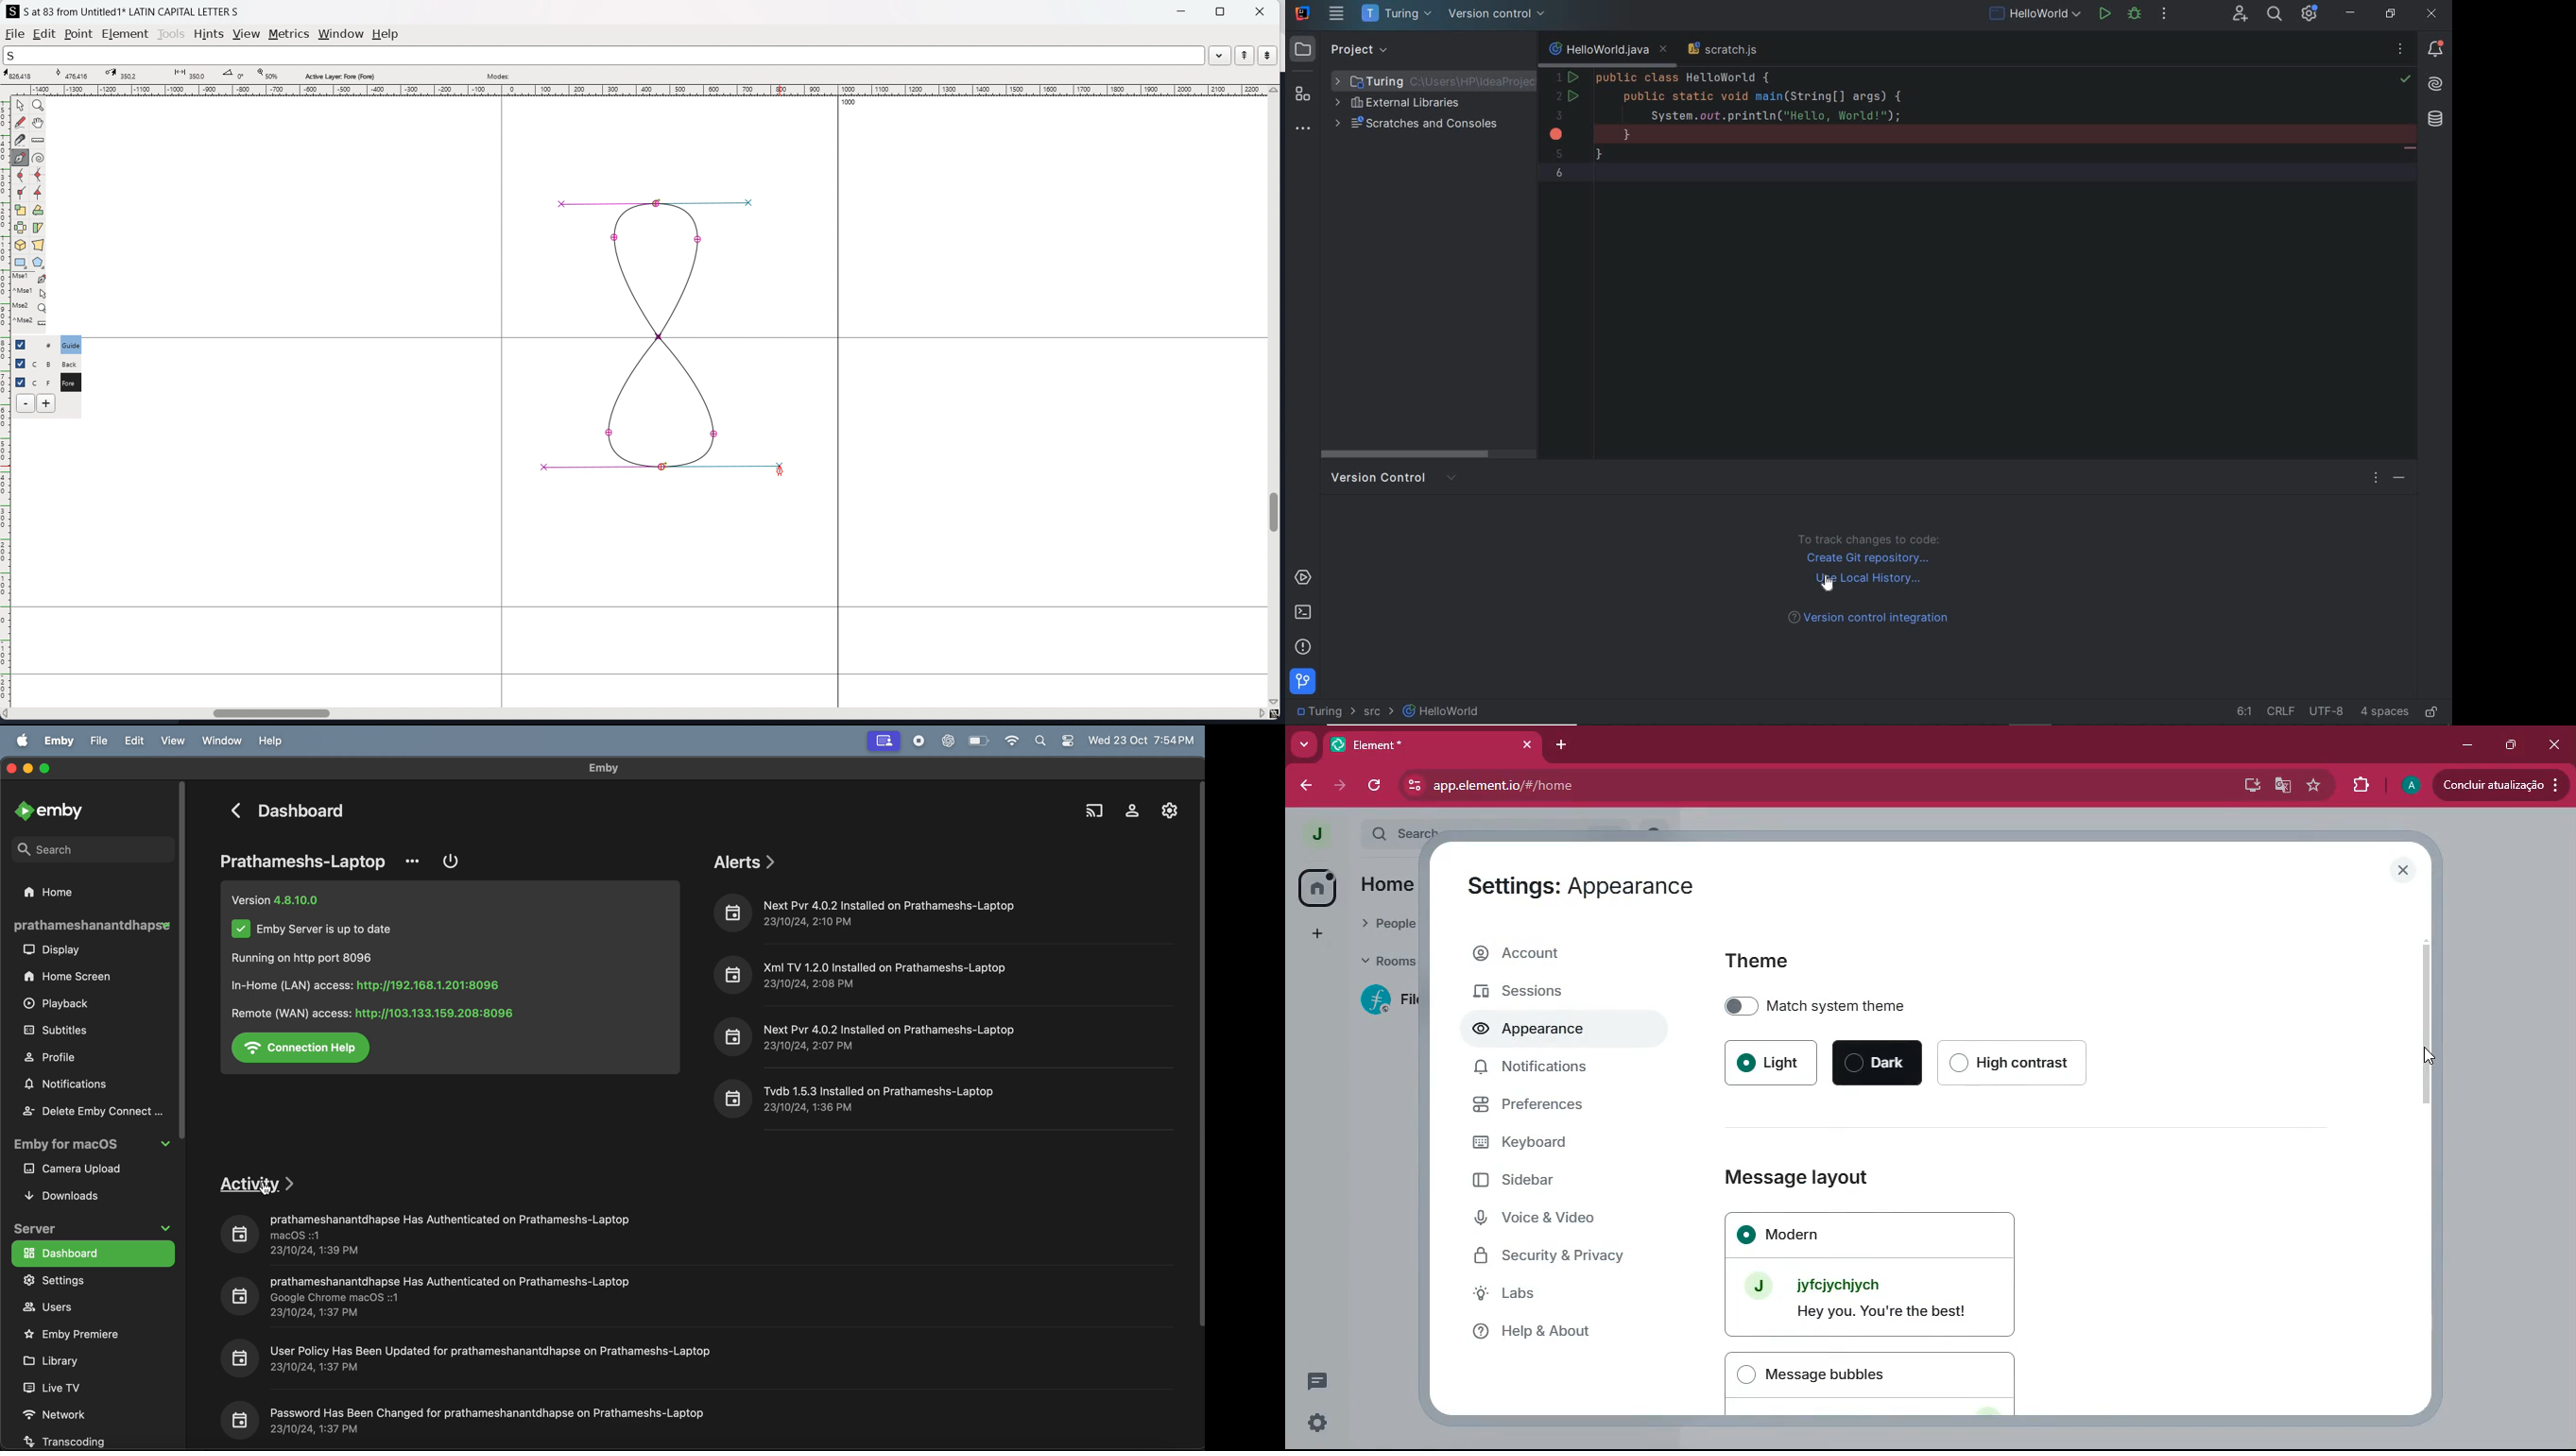 The image size is (2576, 1456). Describe the element at coordinates (177, 740) in the screenshot. I see `view` at that location.